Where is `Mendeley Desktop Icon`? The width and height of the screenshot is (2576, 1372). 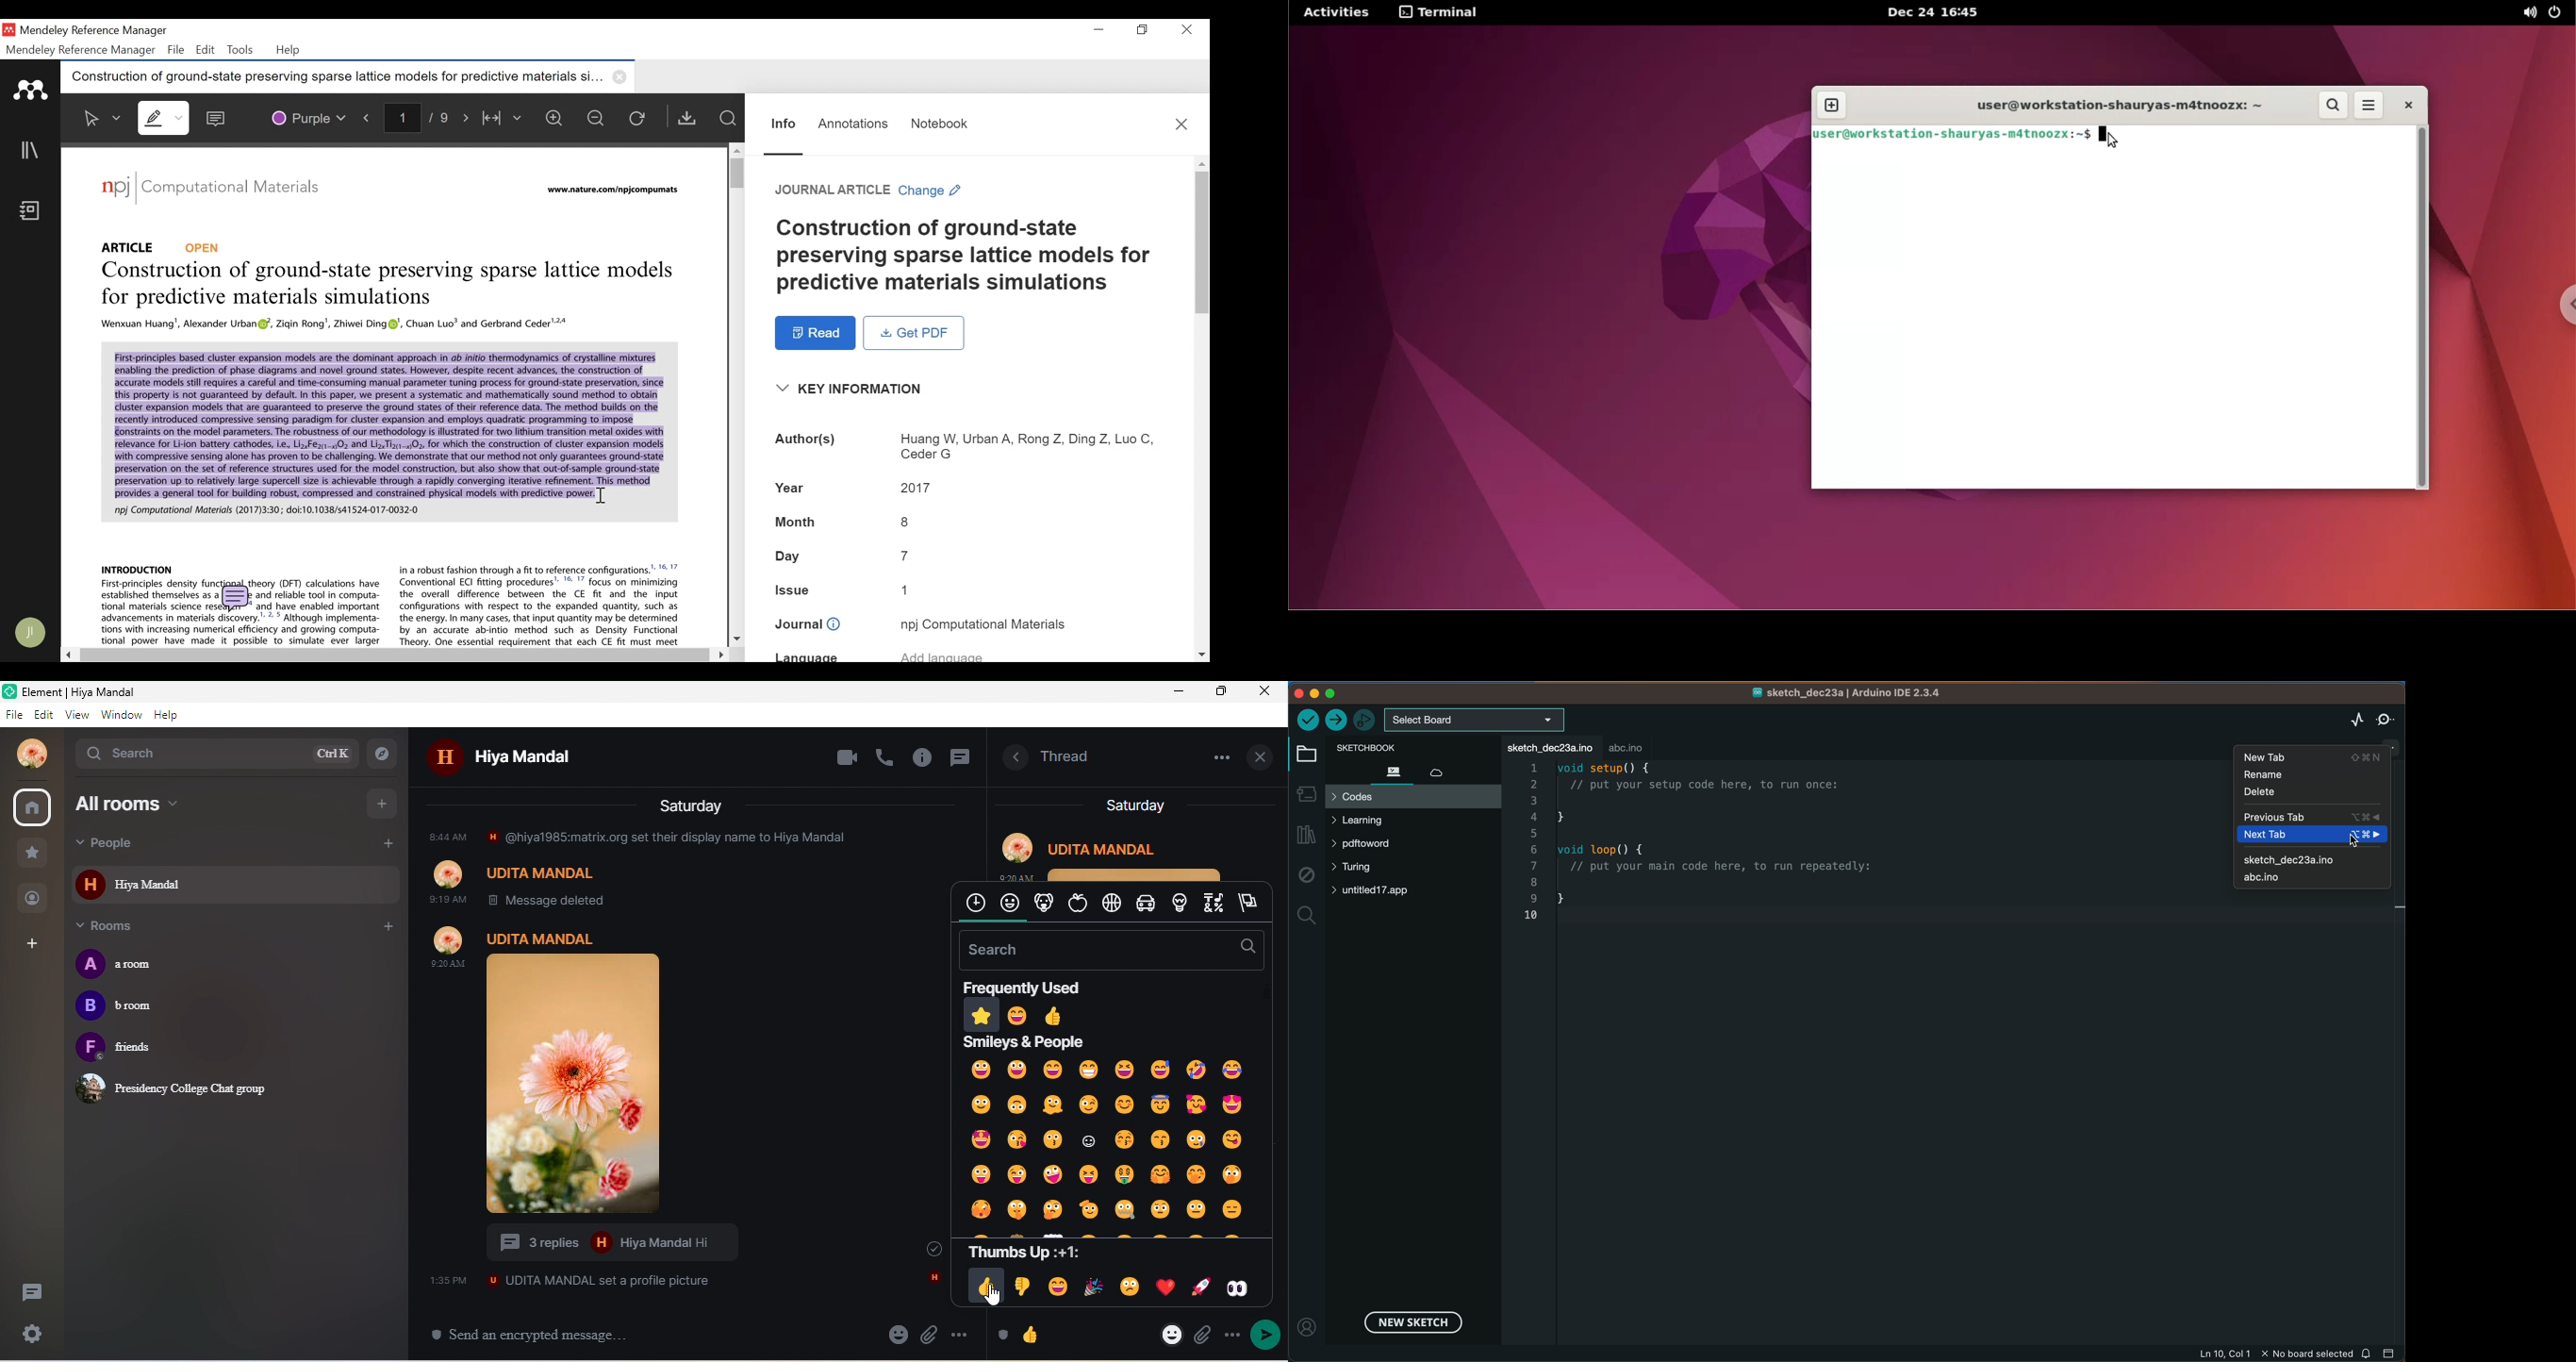 Mendeley Desktop Icon is located at coordinates (10, 30).